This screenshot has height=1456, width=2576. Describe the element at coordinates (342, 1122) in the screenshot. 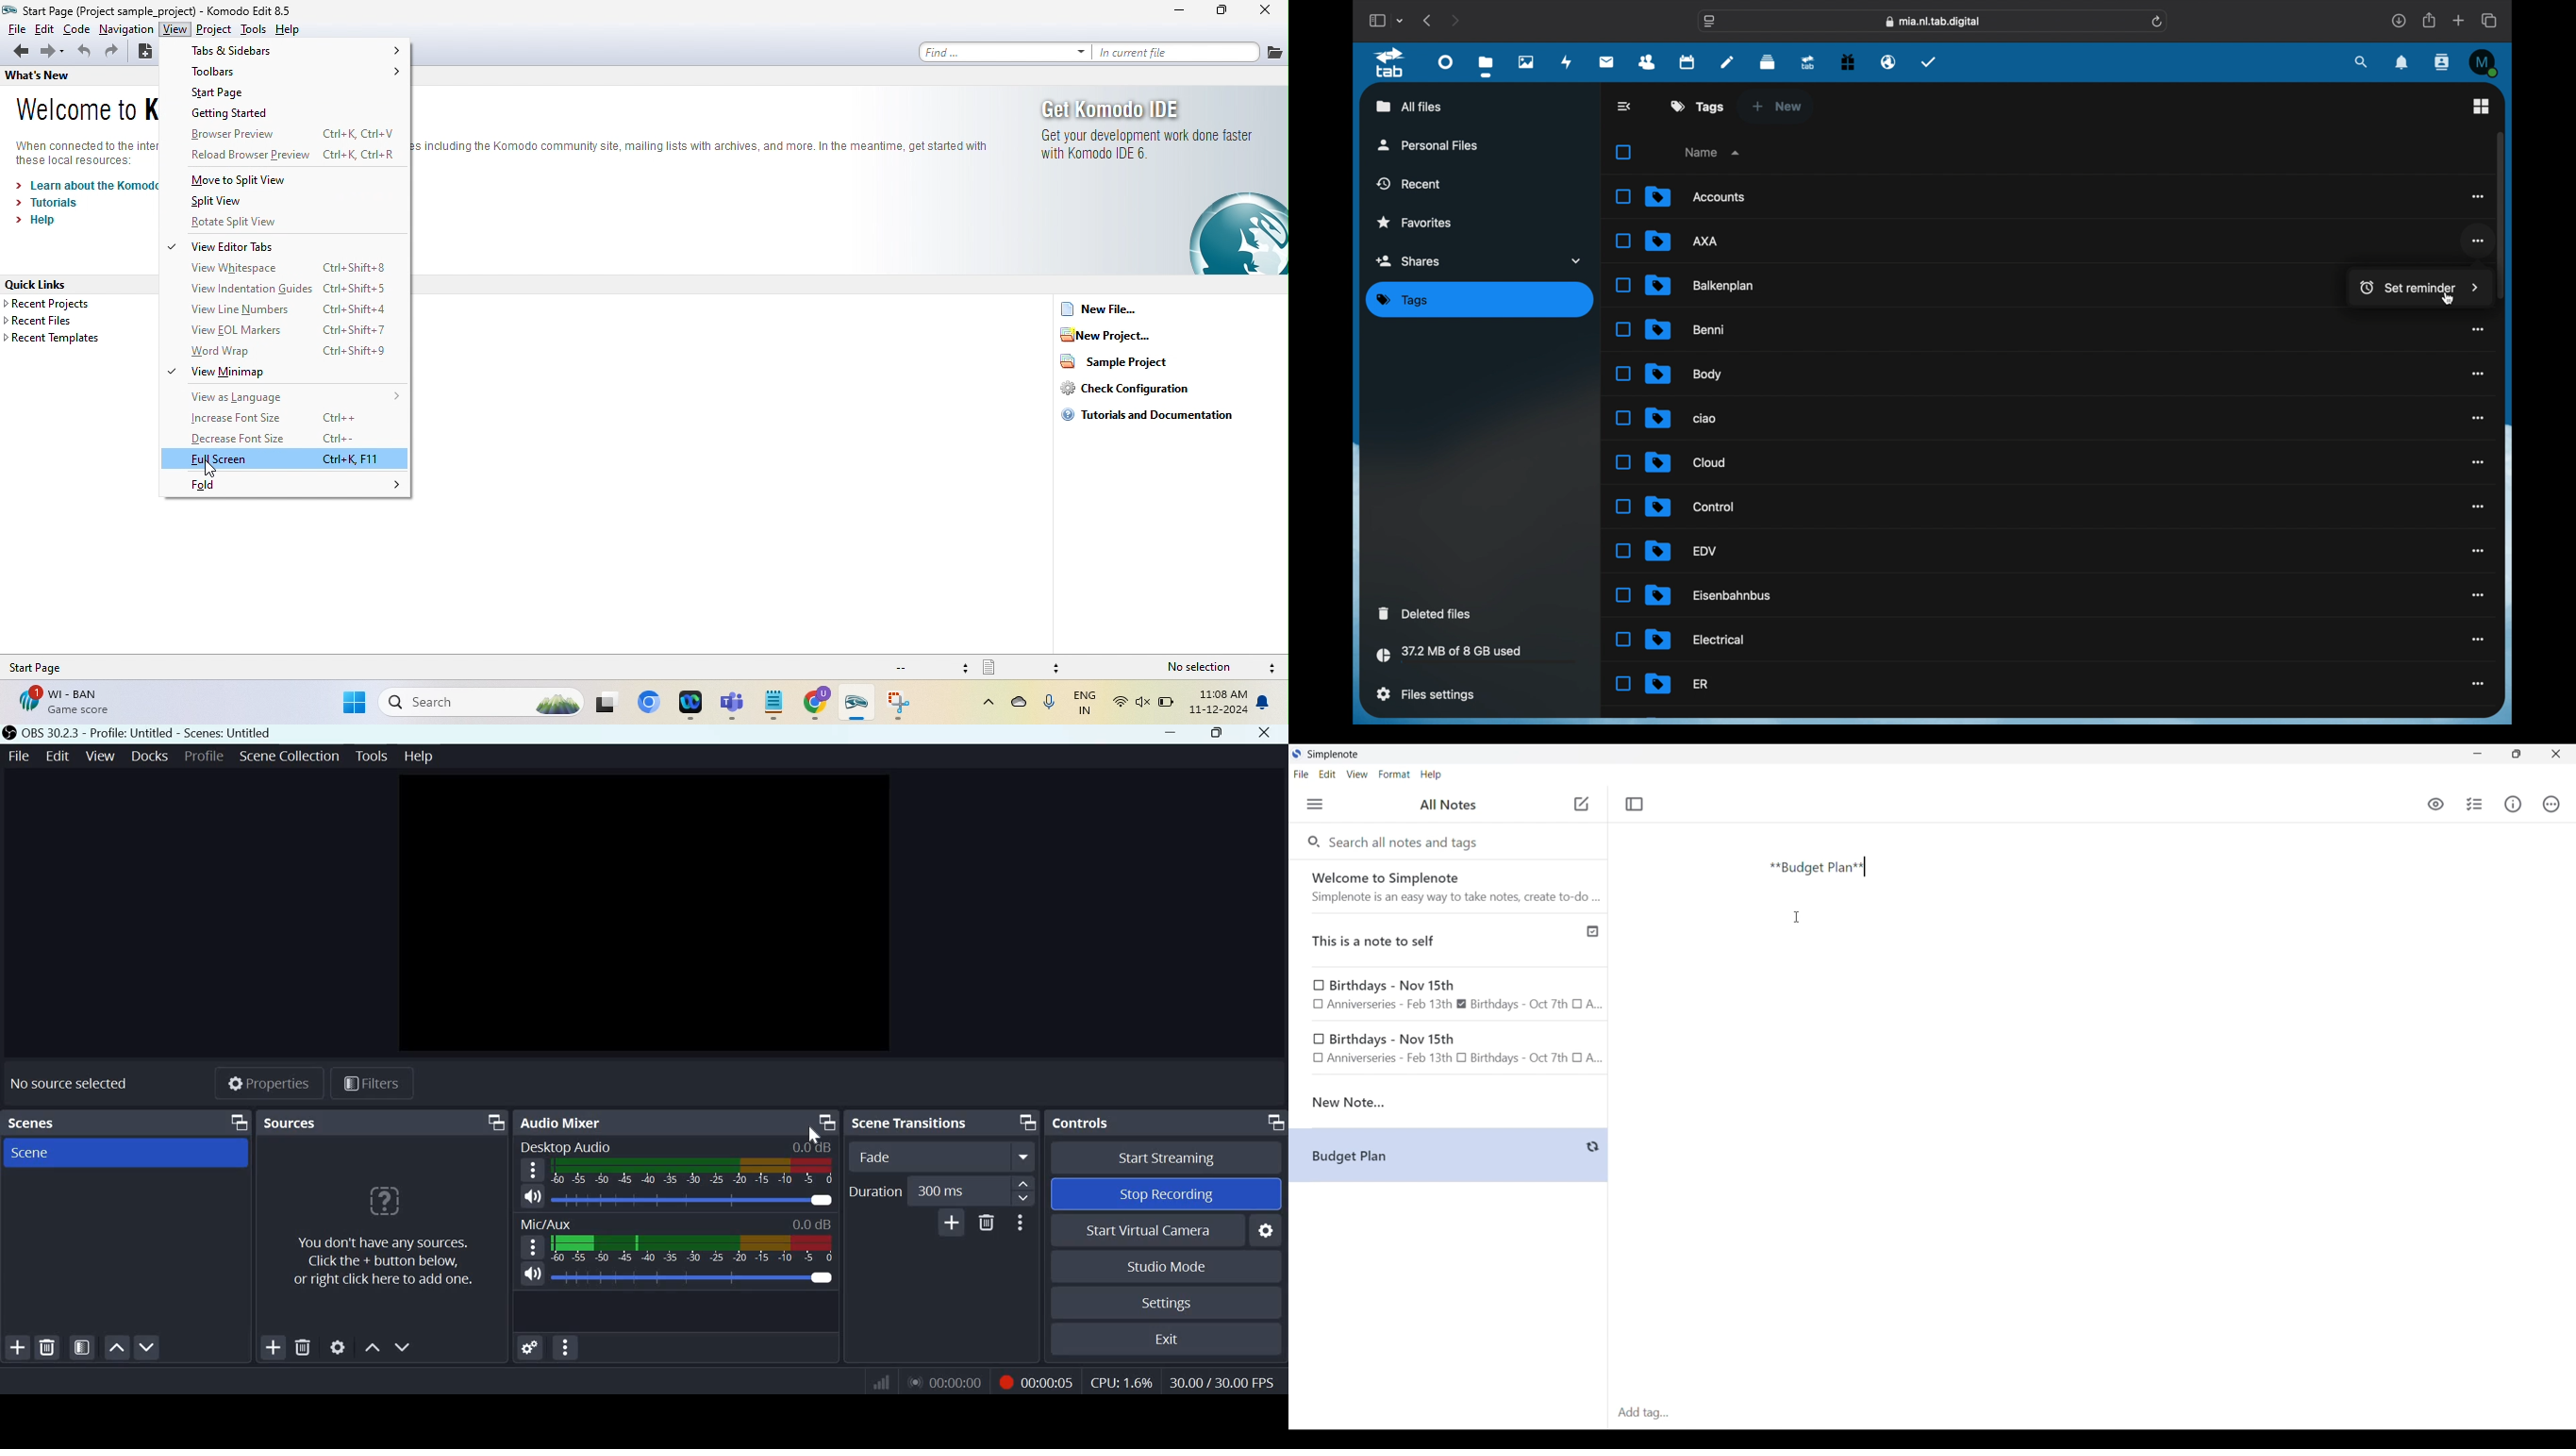

I see `Sources` at that location.